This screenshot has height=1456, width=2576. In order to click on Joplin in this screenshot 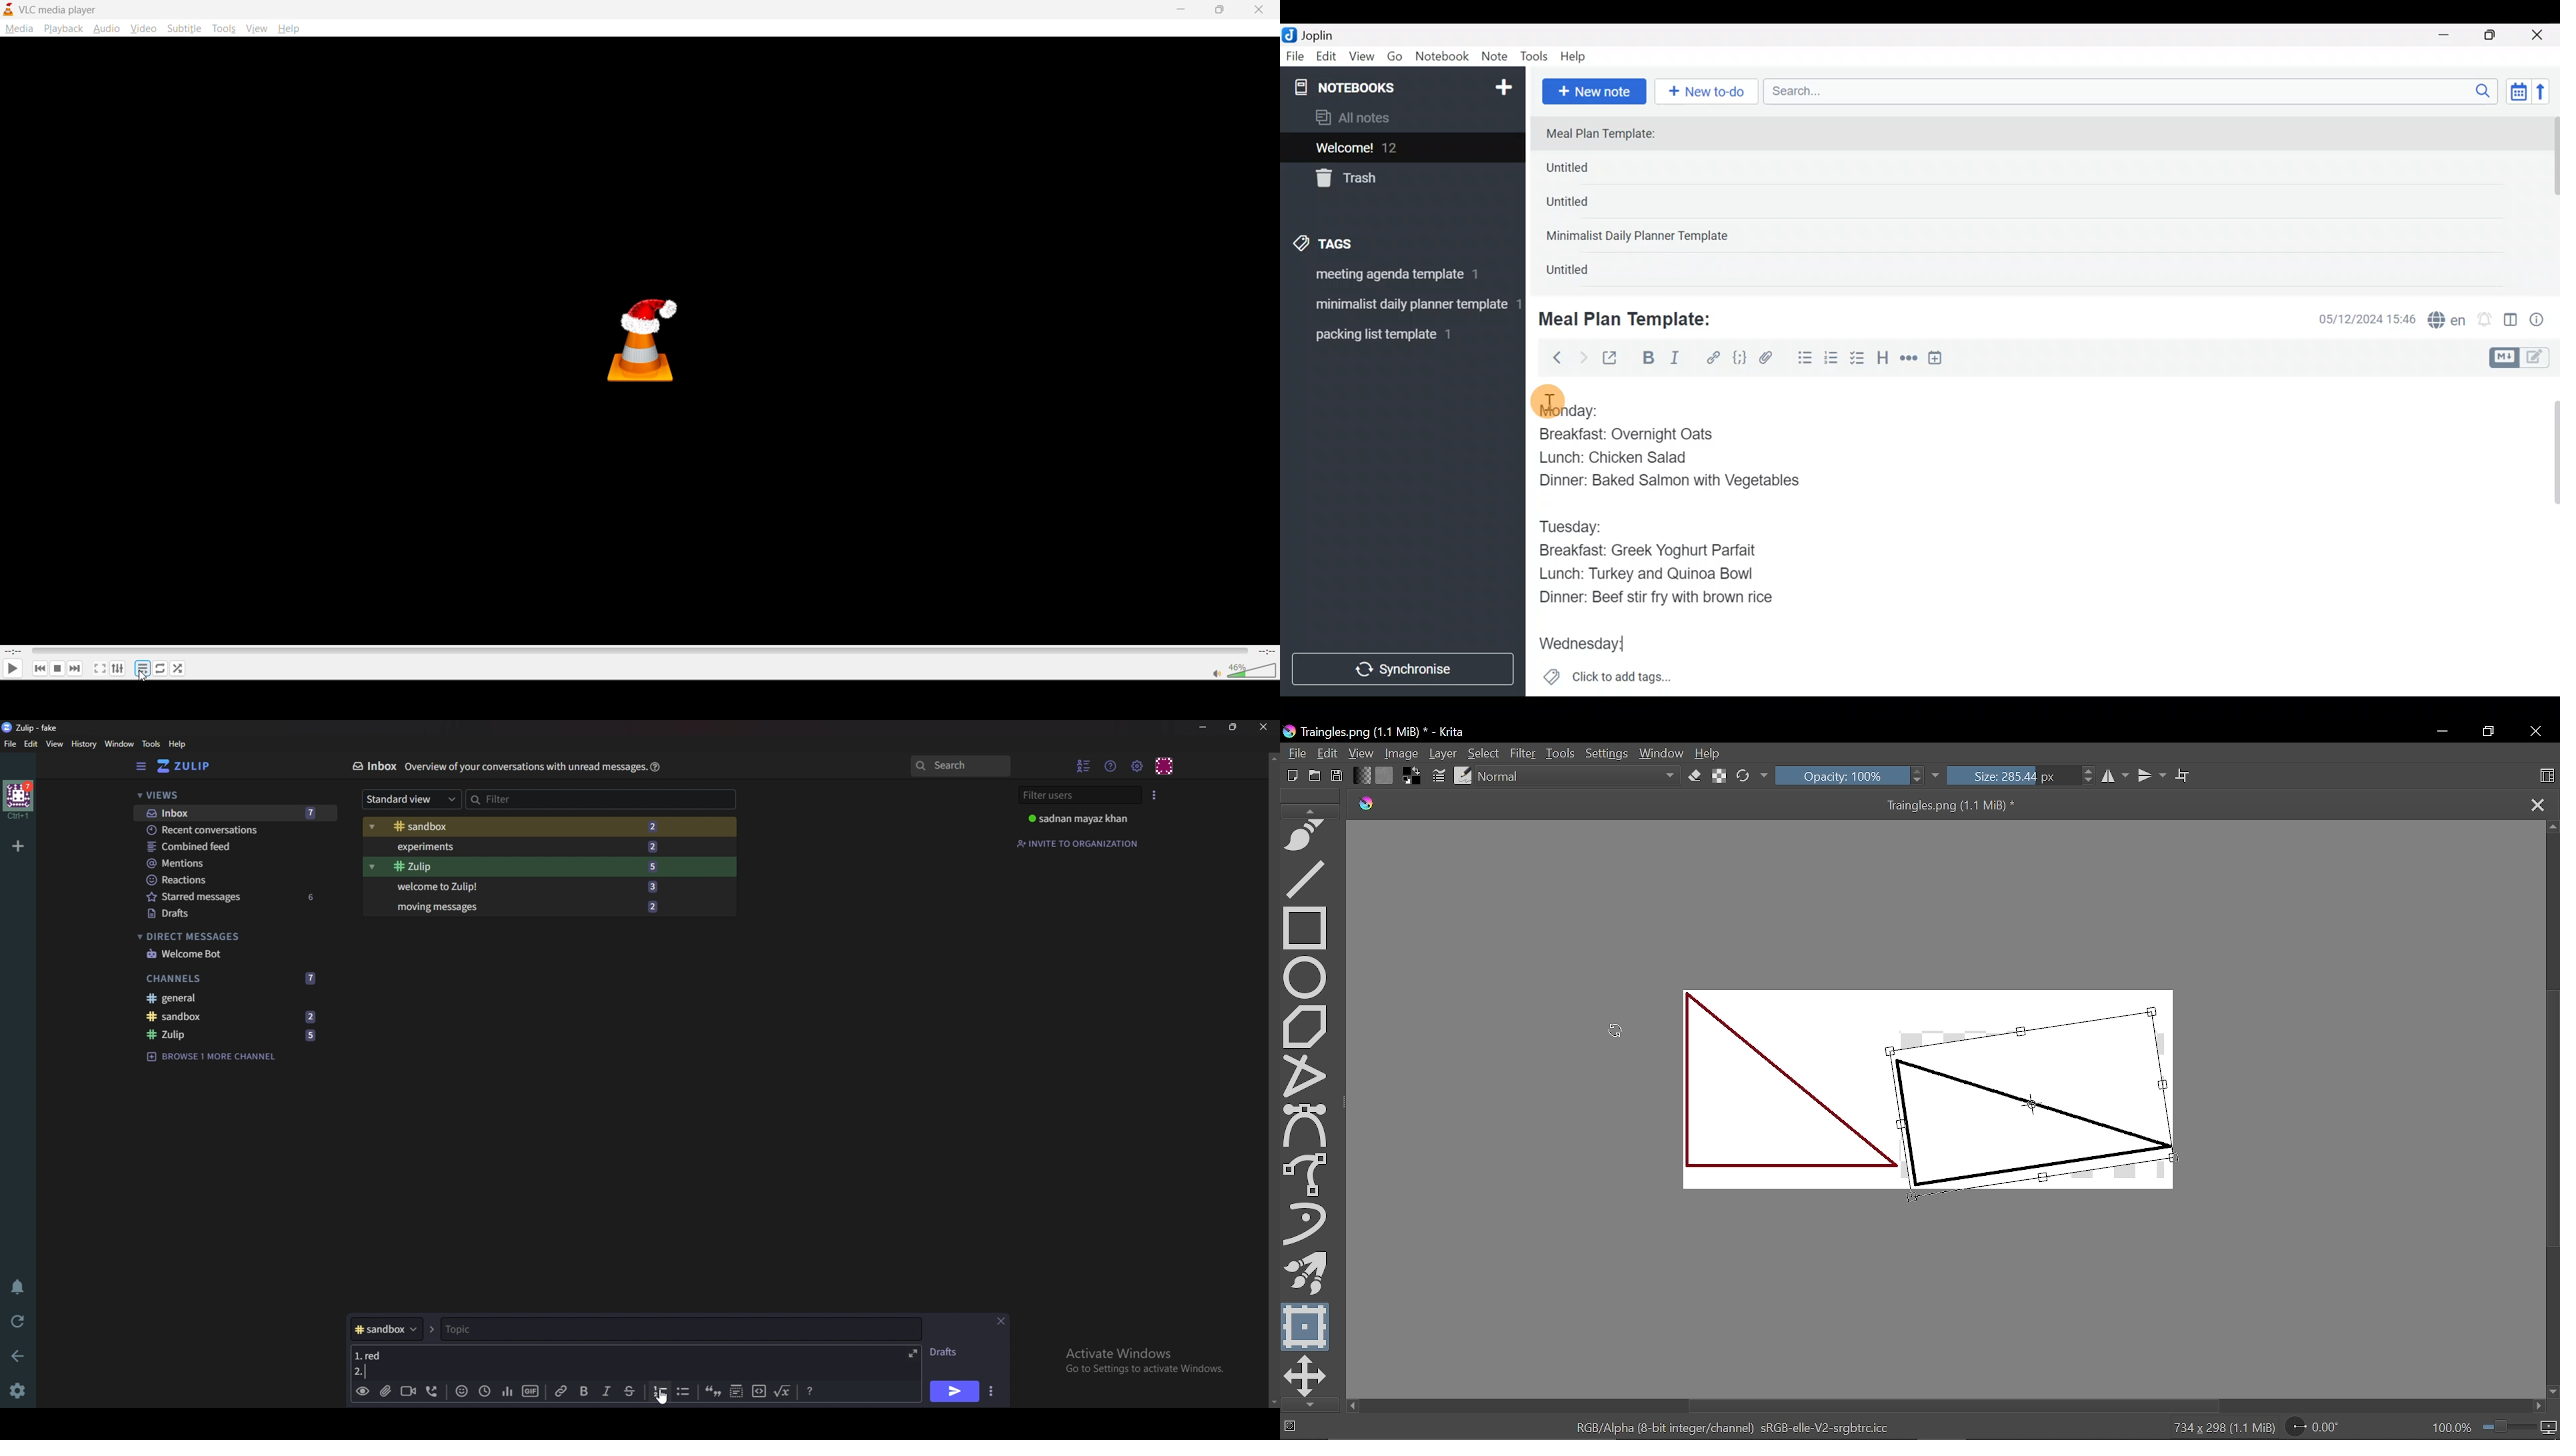, I will do `click(1326, 33)`.